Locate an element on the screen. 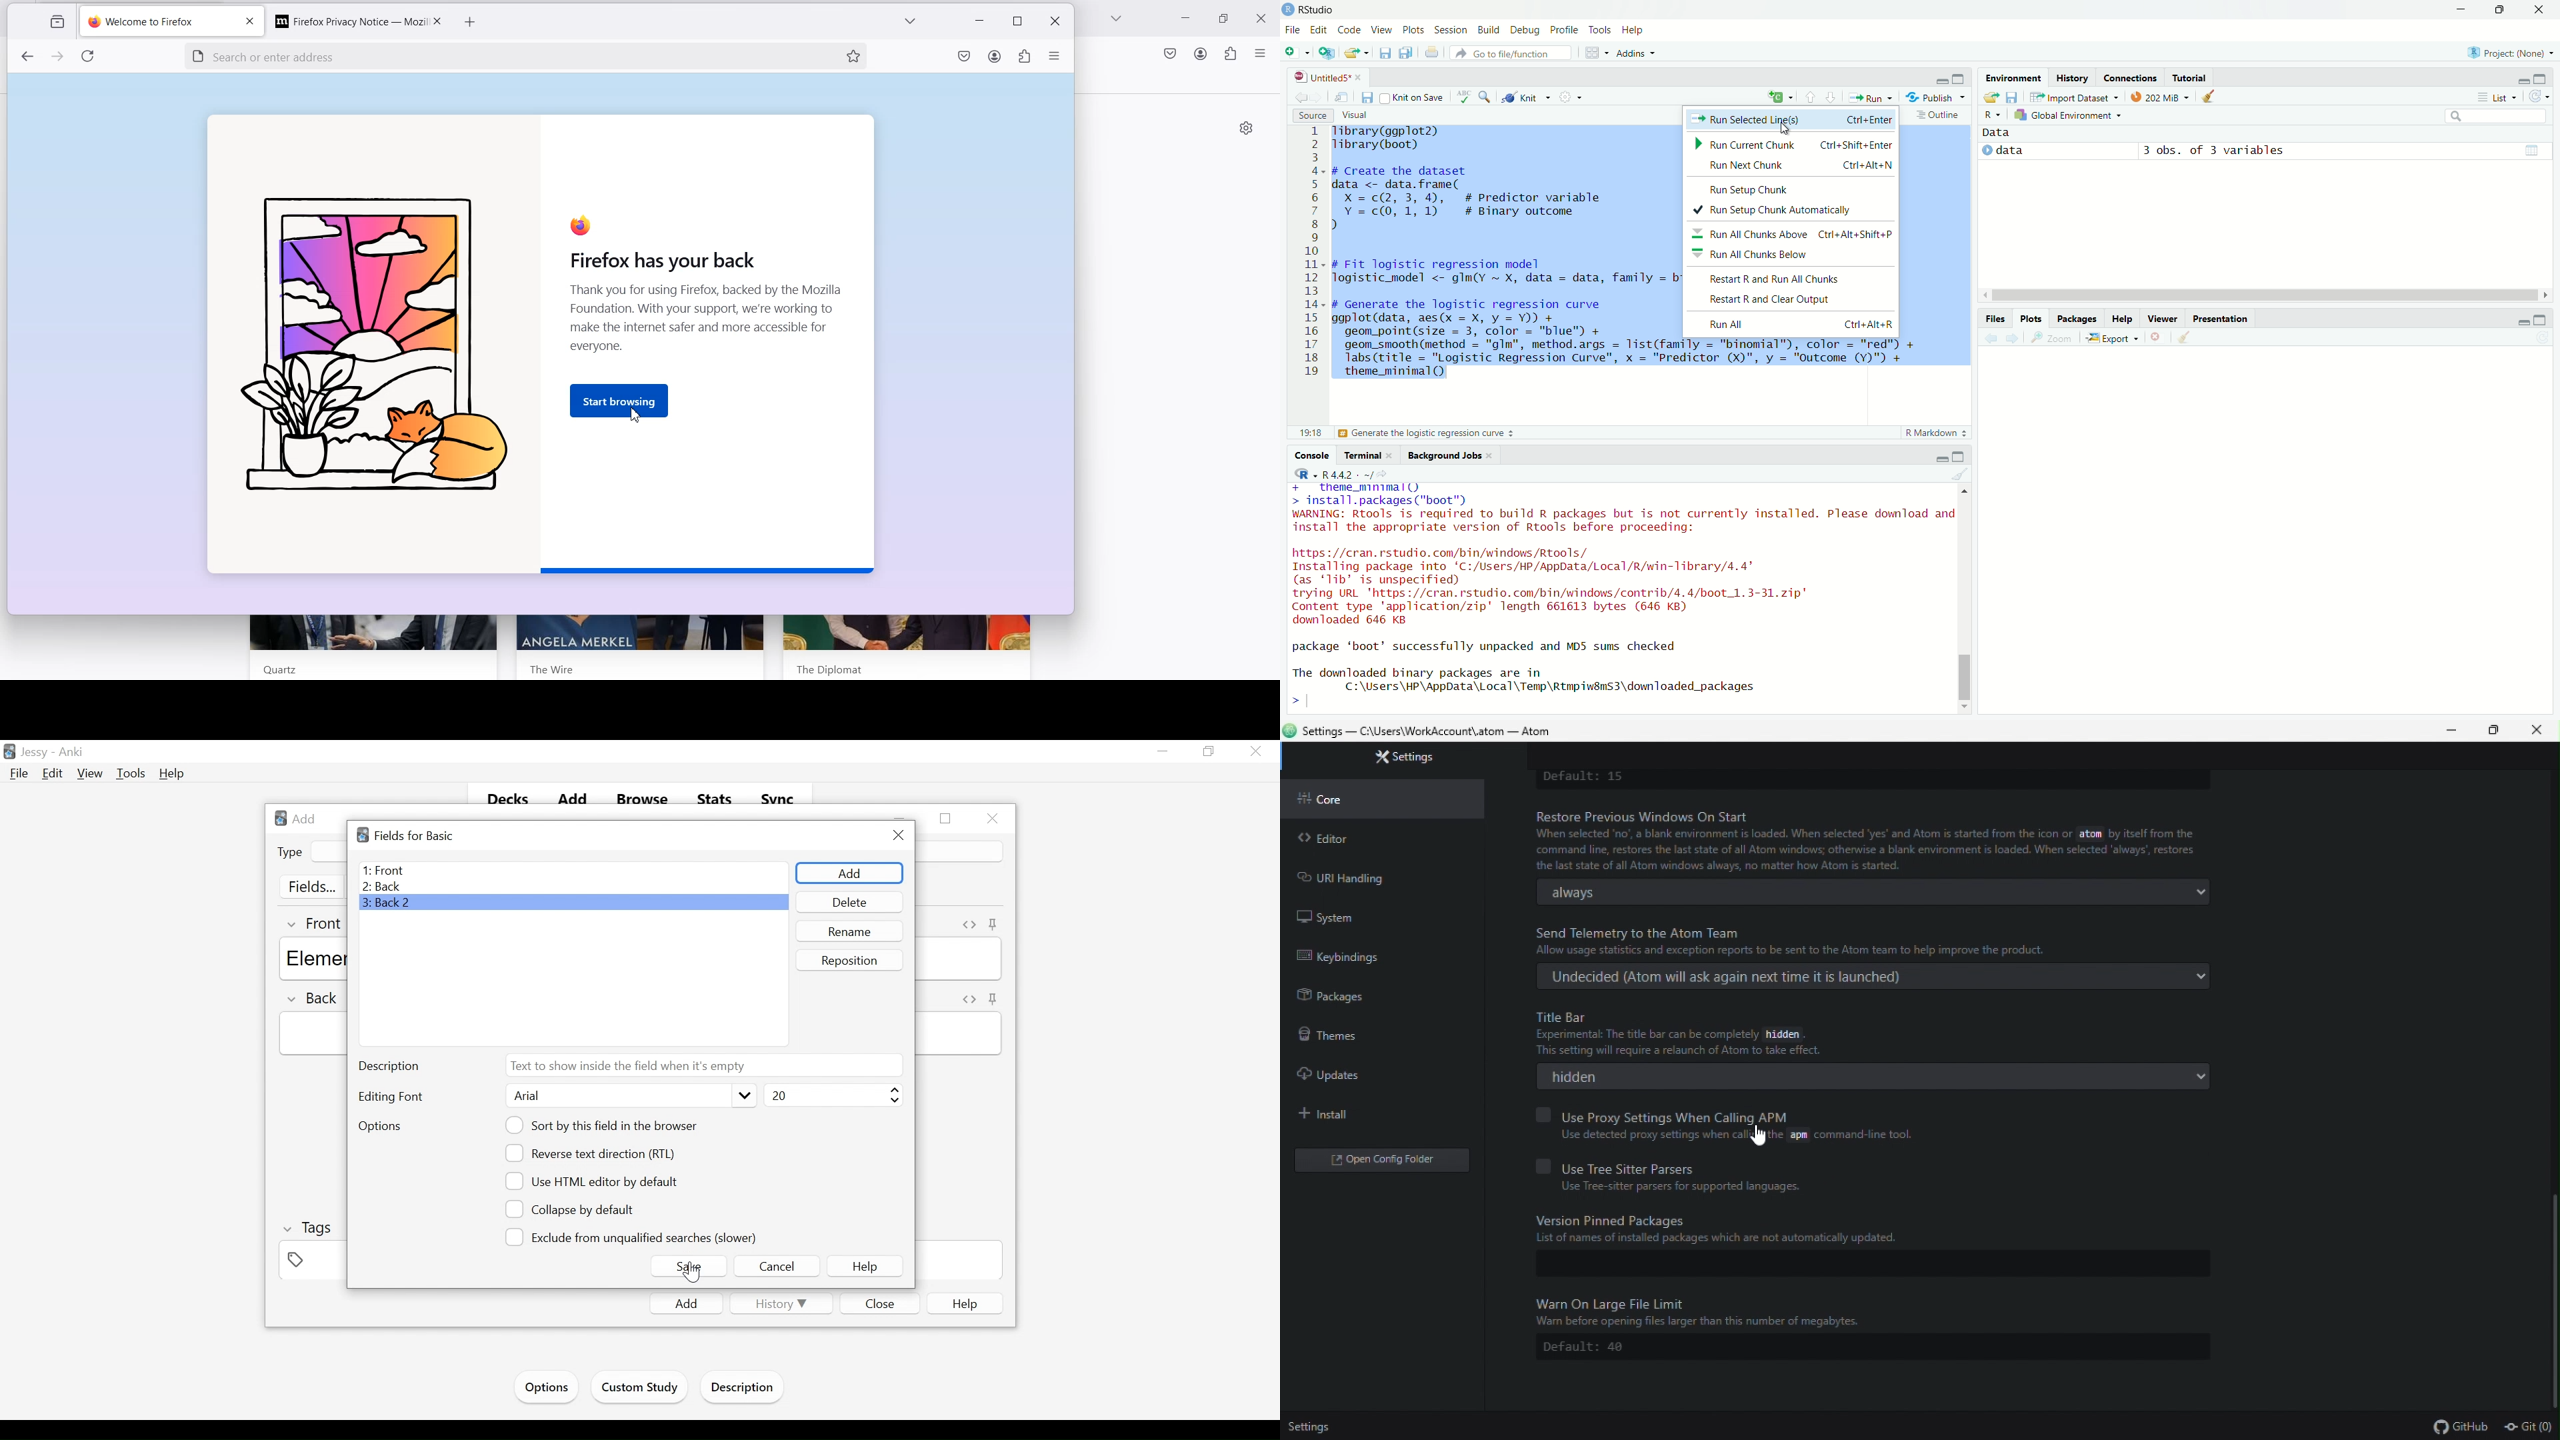 This screenshot has height=1456, width=2576. Background Jobs is located at coordinates (1442, 455).